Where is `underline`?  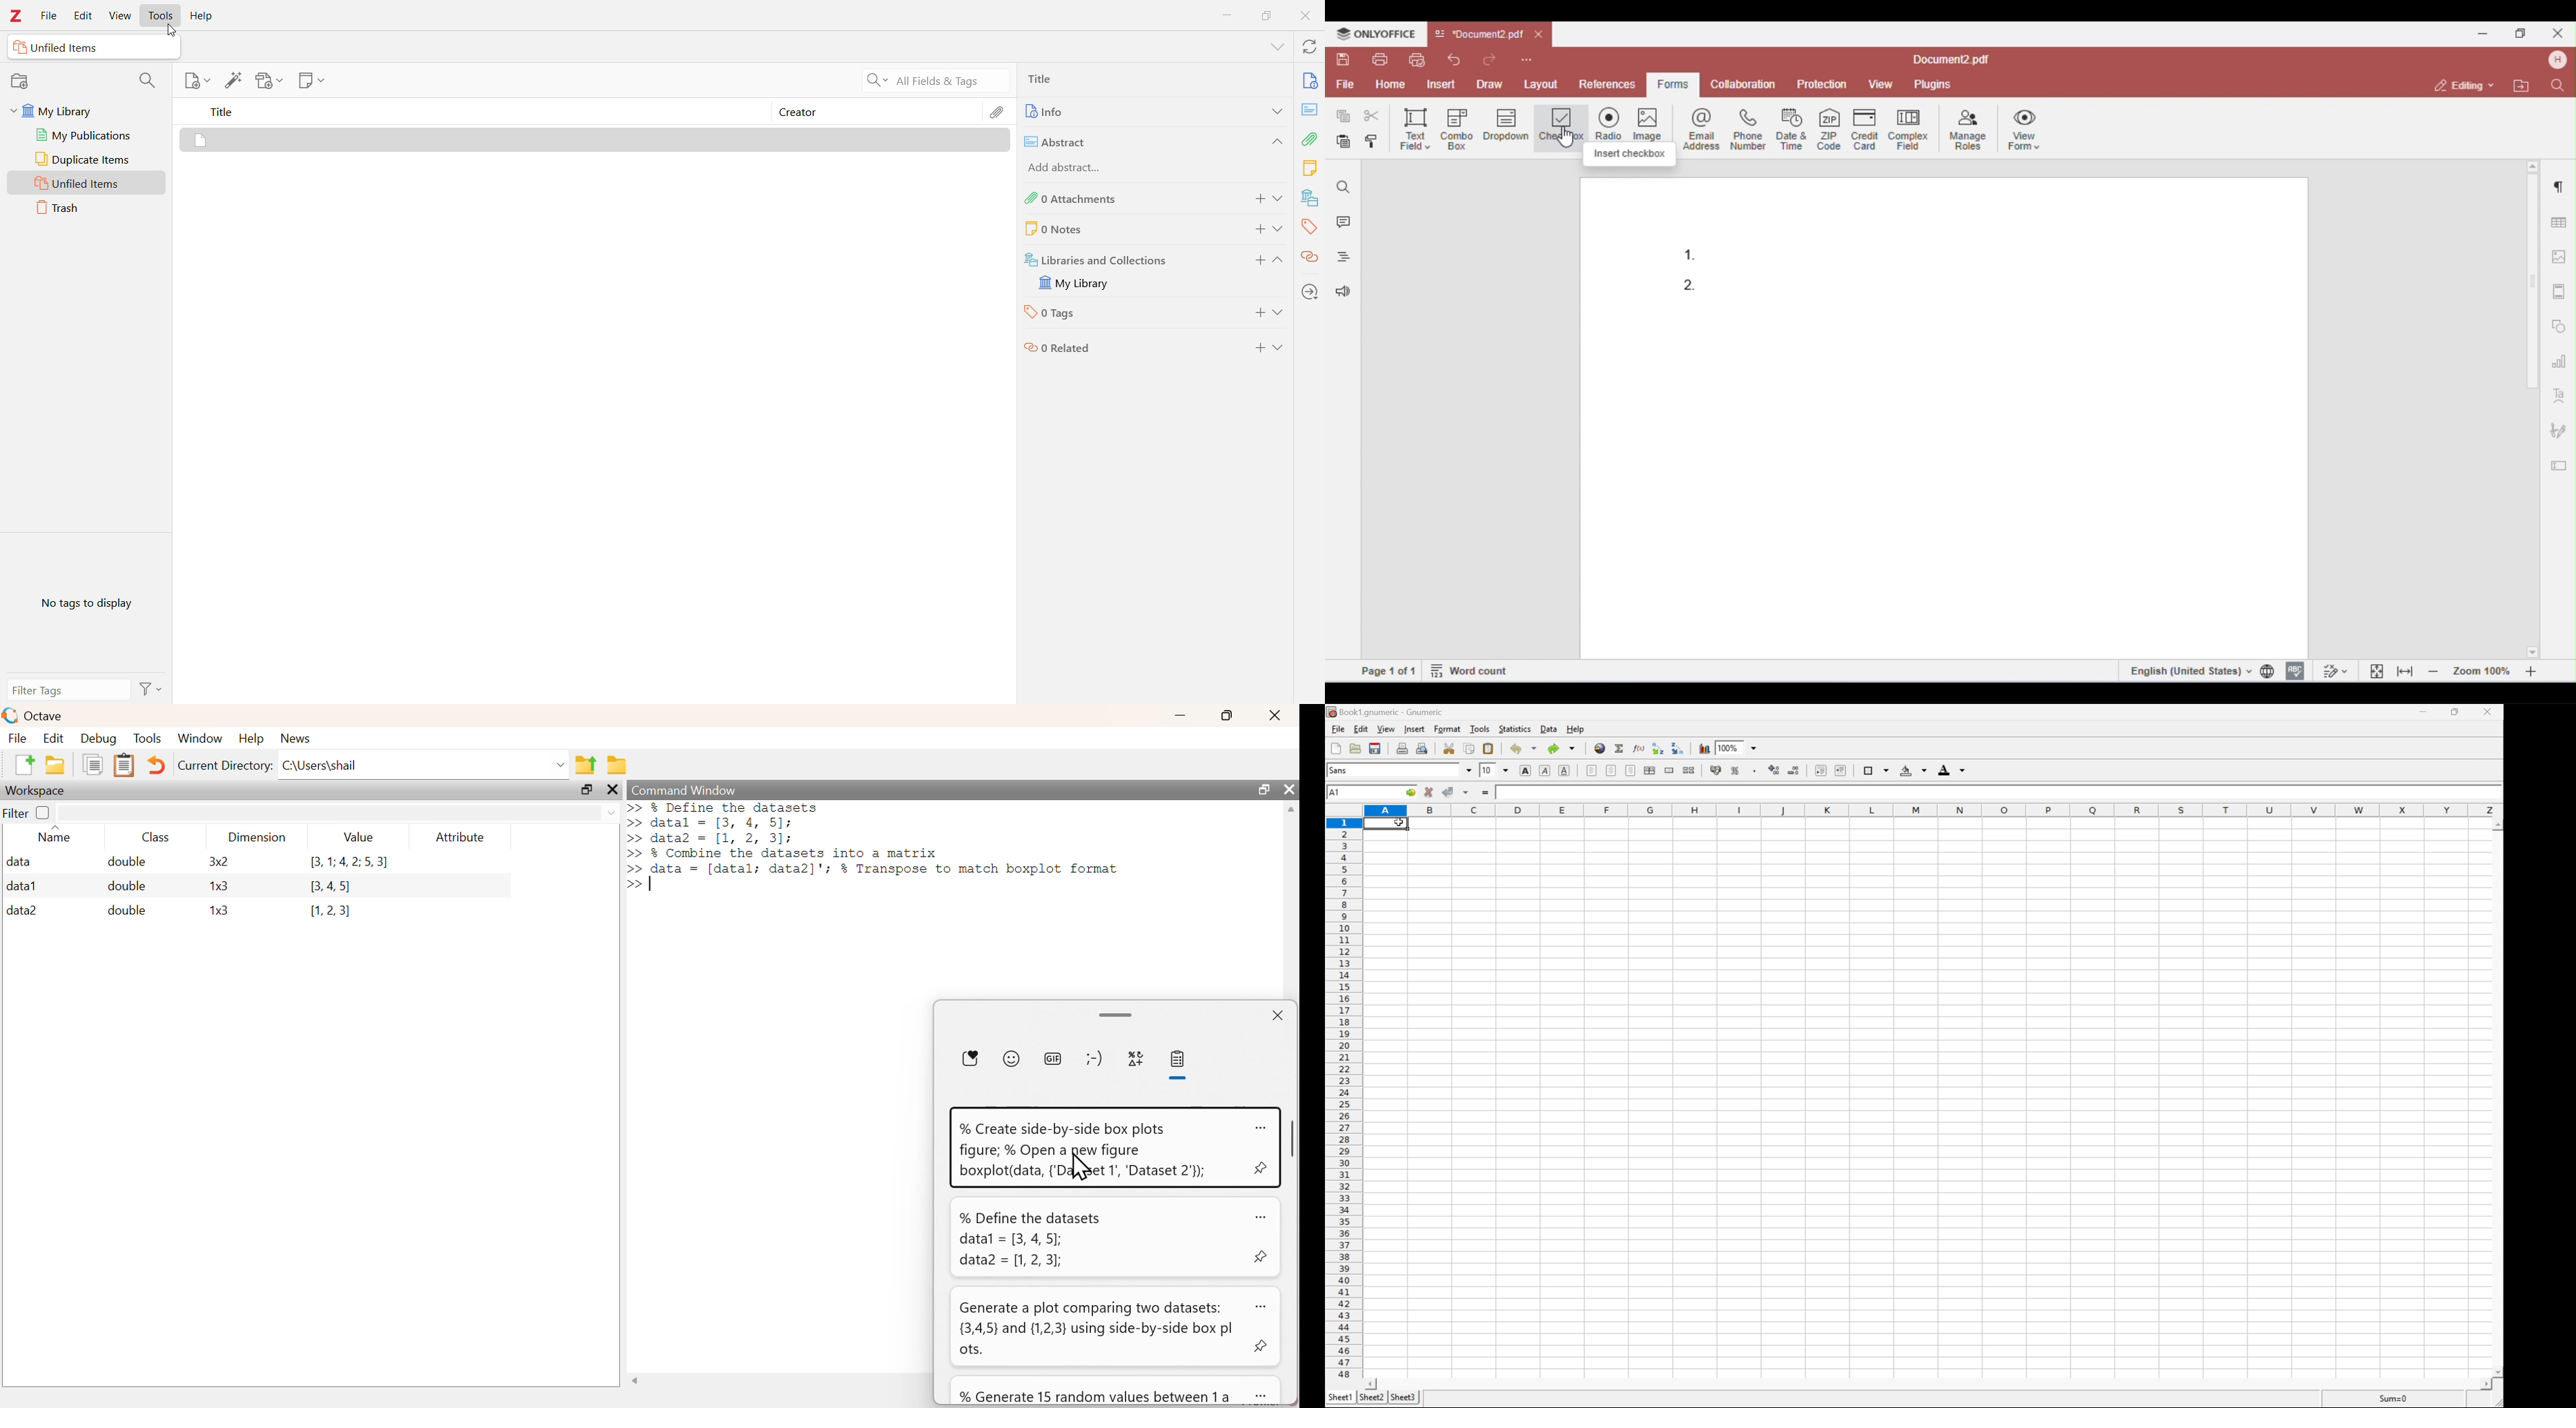 underline is located at coordinates (1565, 769).